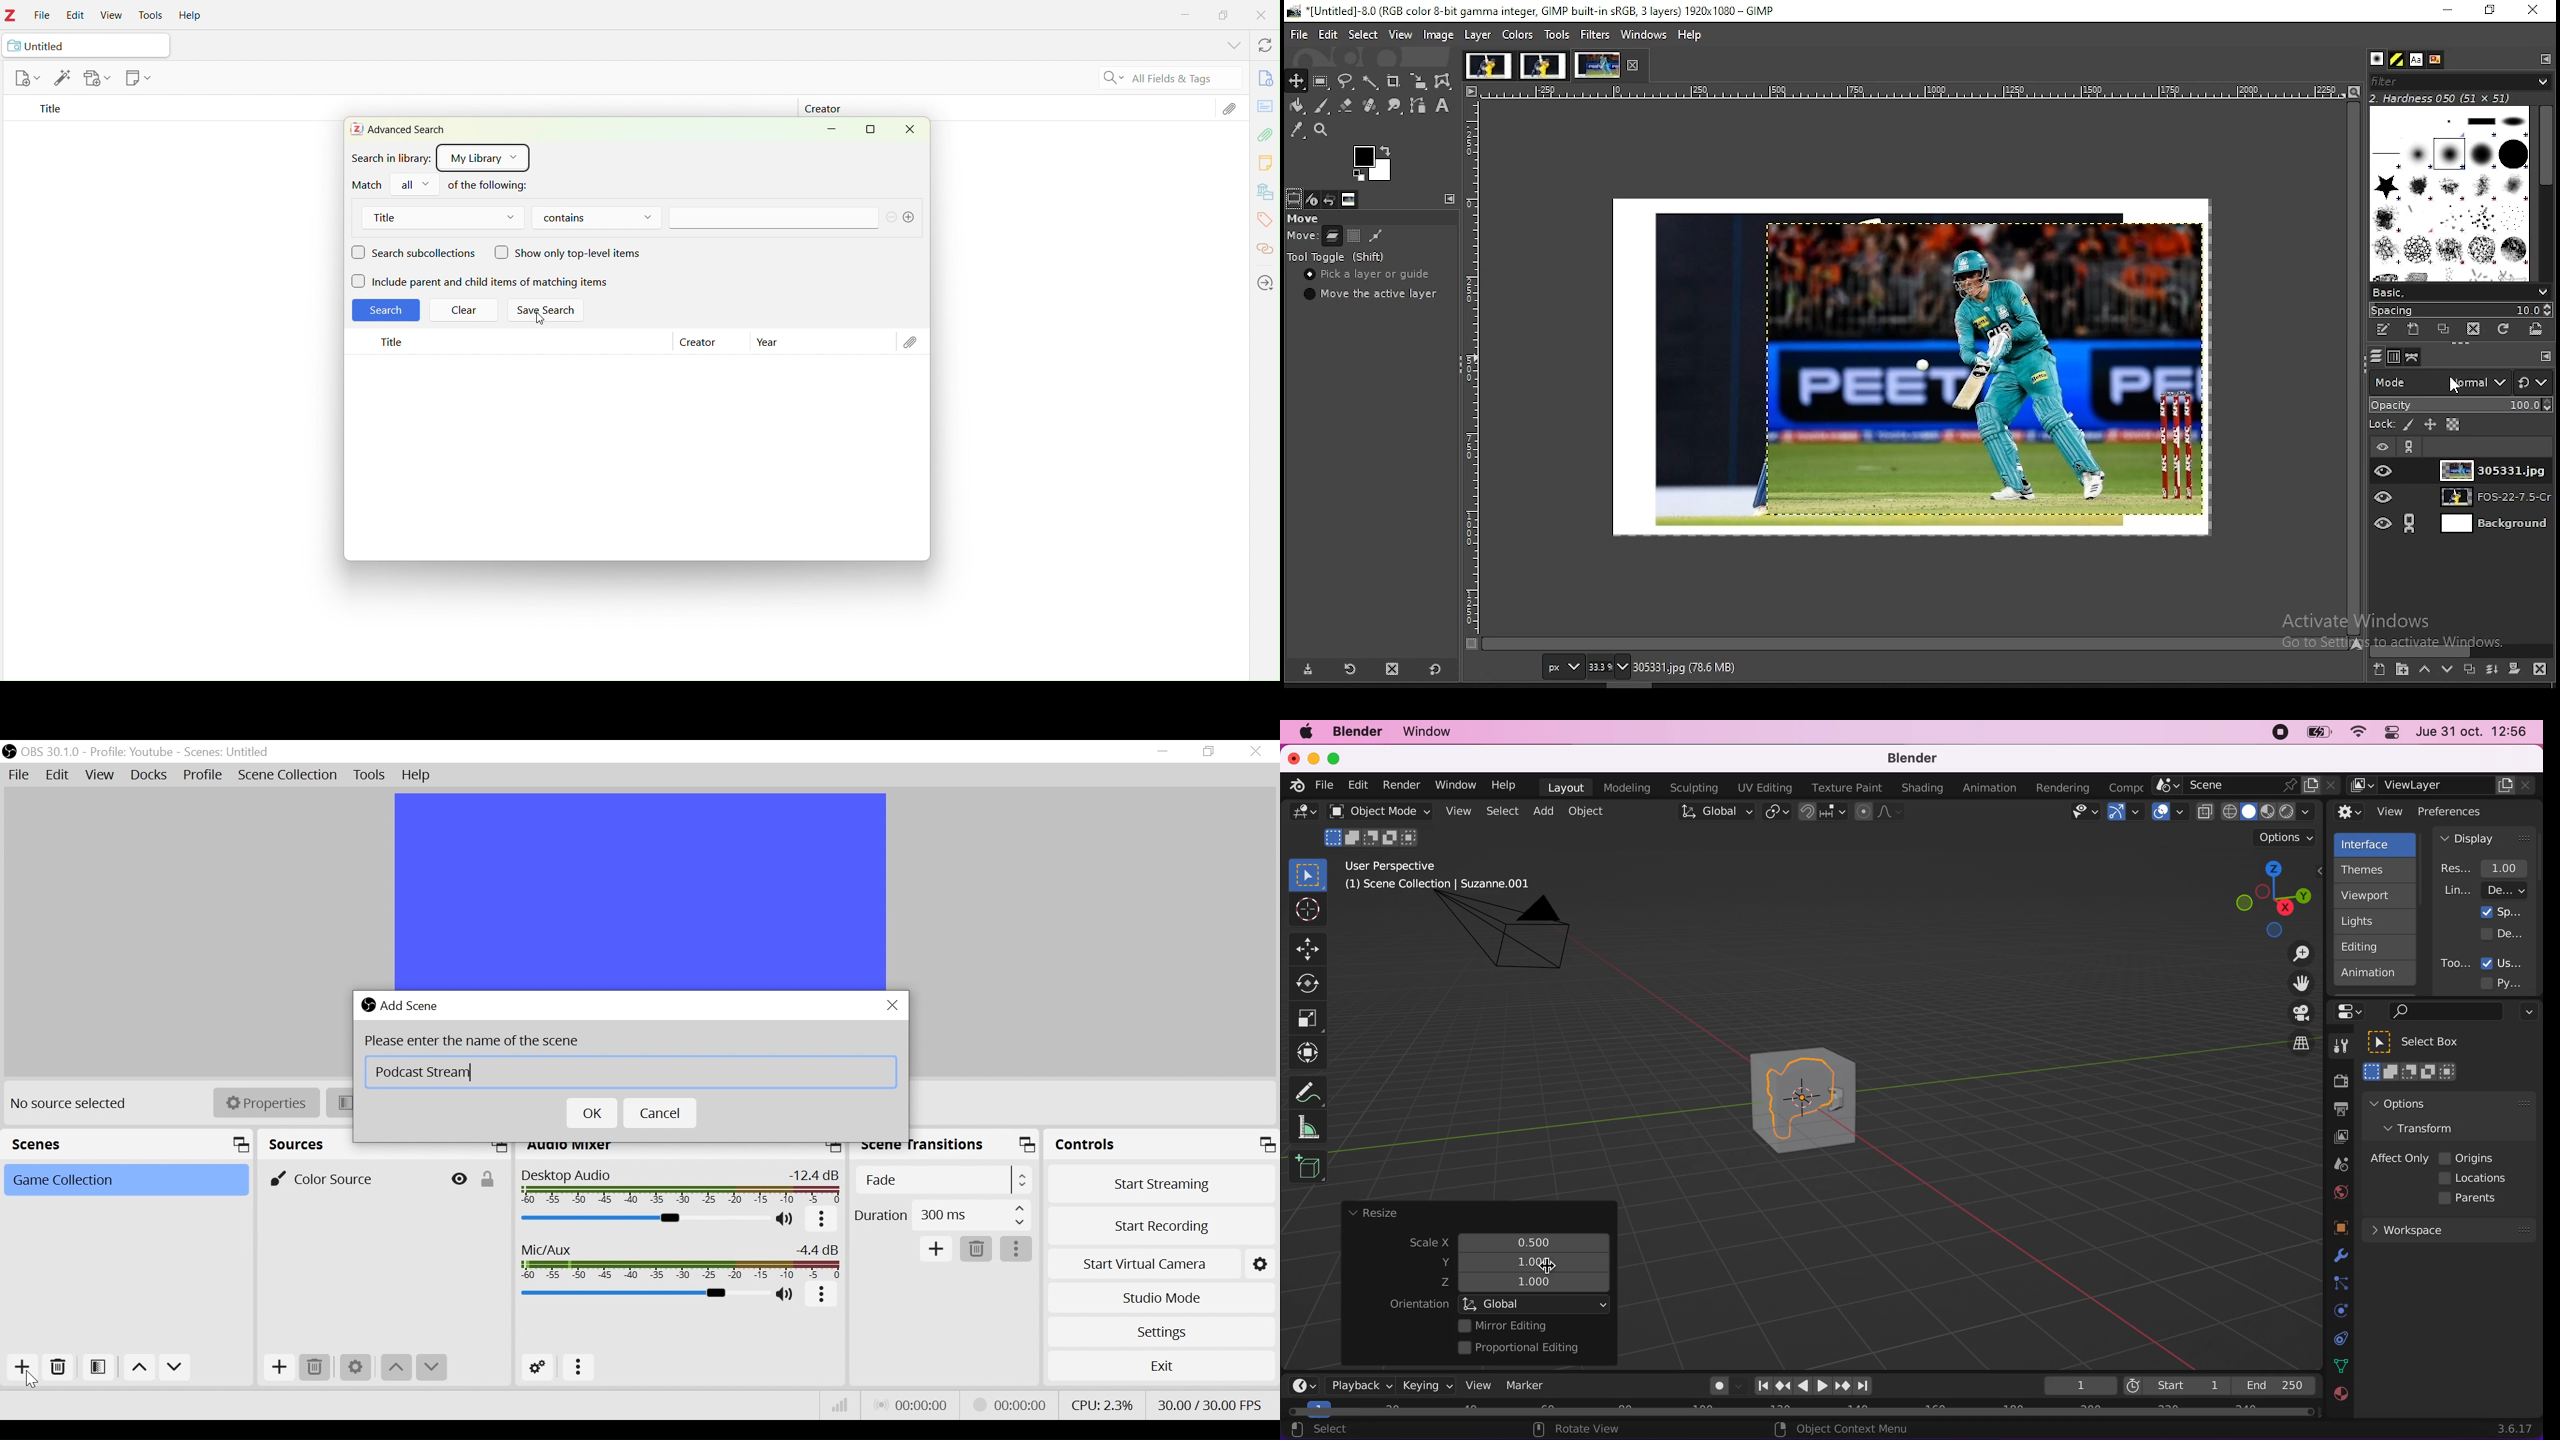 This screenshot has height=1456, width=2576. Describe the element at coordinates (289, 775) in the screenshot. I see `Scene Collection` at that location.